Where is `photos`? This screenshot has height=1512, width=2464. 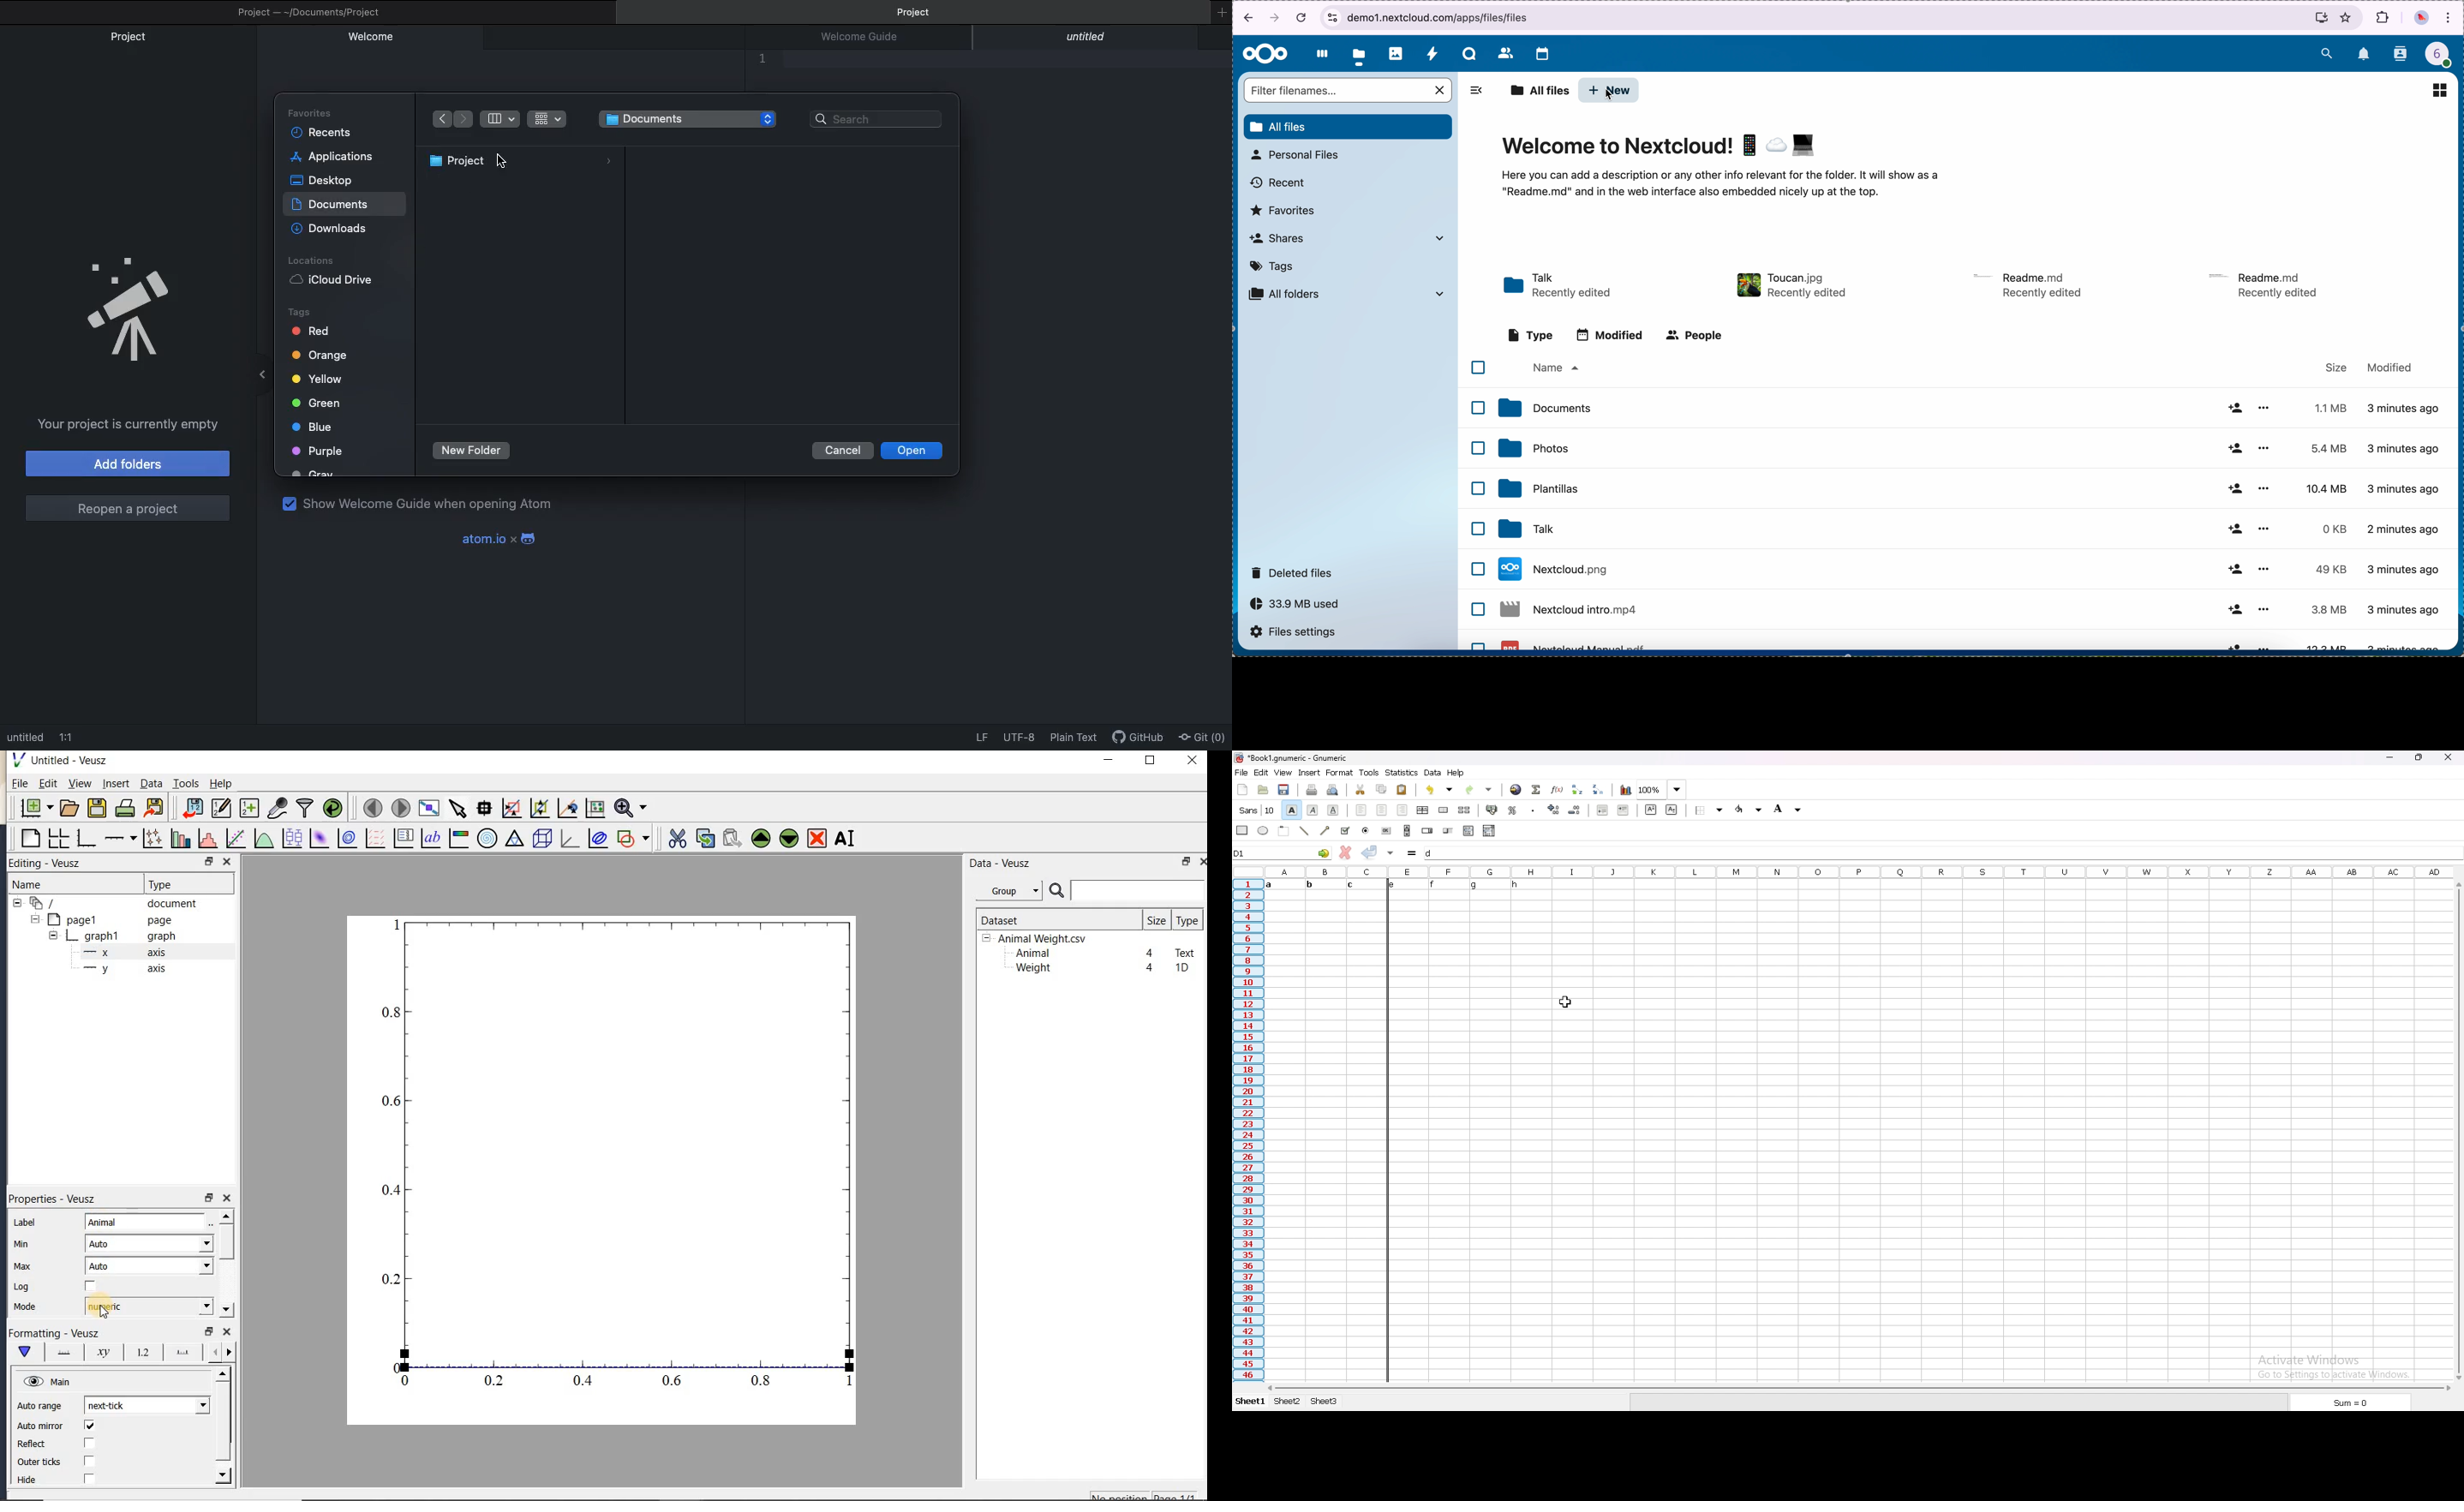 photos is located at coordinates (1396, 54).